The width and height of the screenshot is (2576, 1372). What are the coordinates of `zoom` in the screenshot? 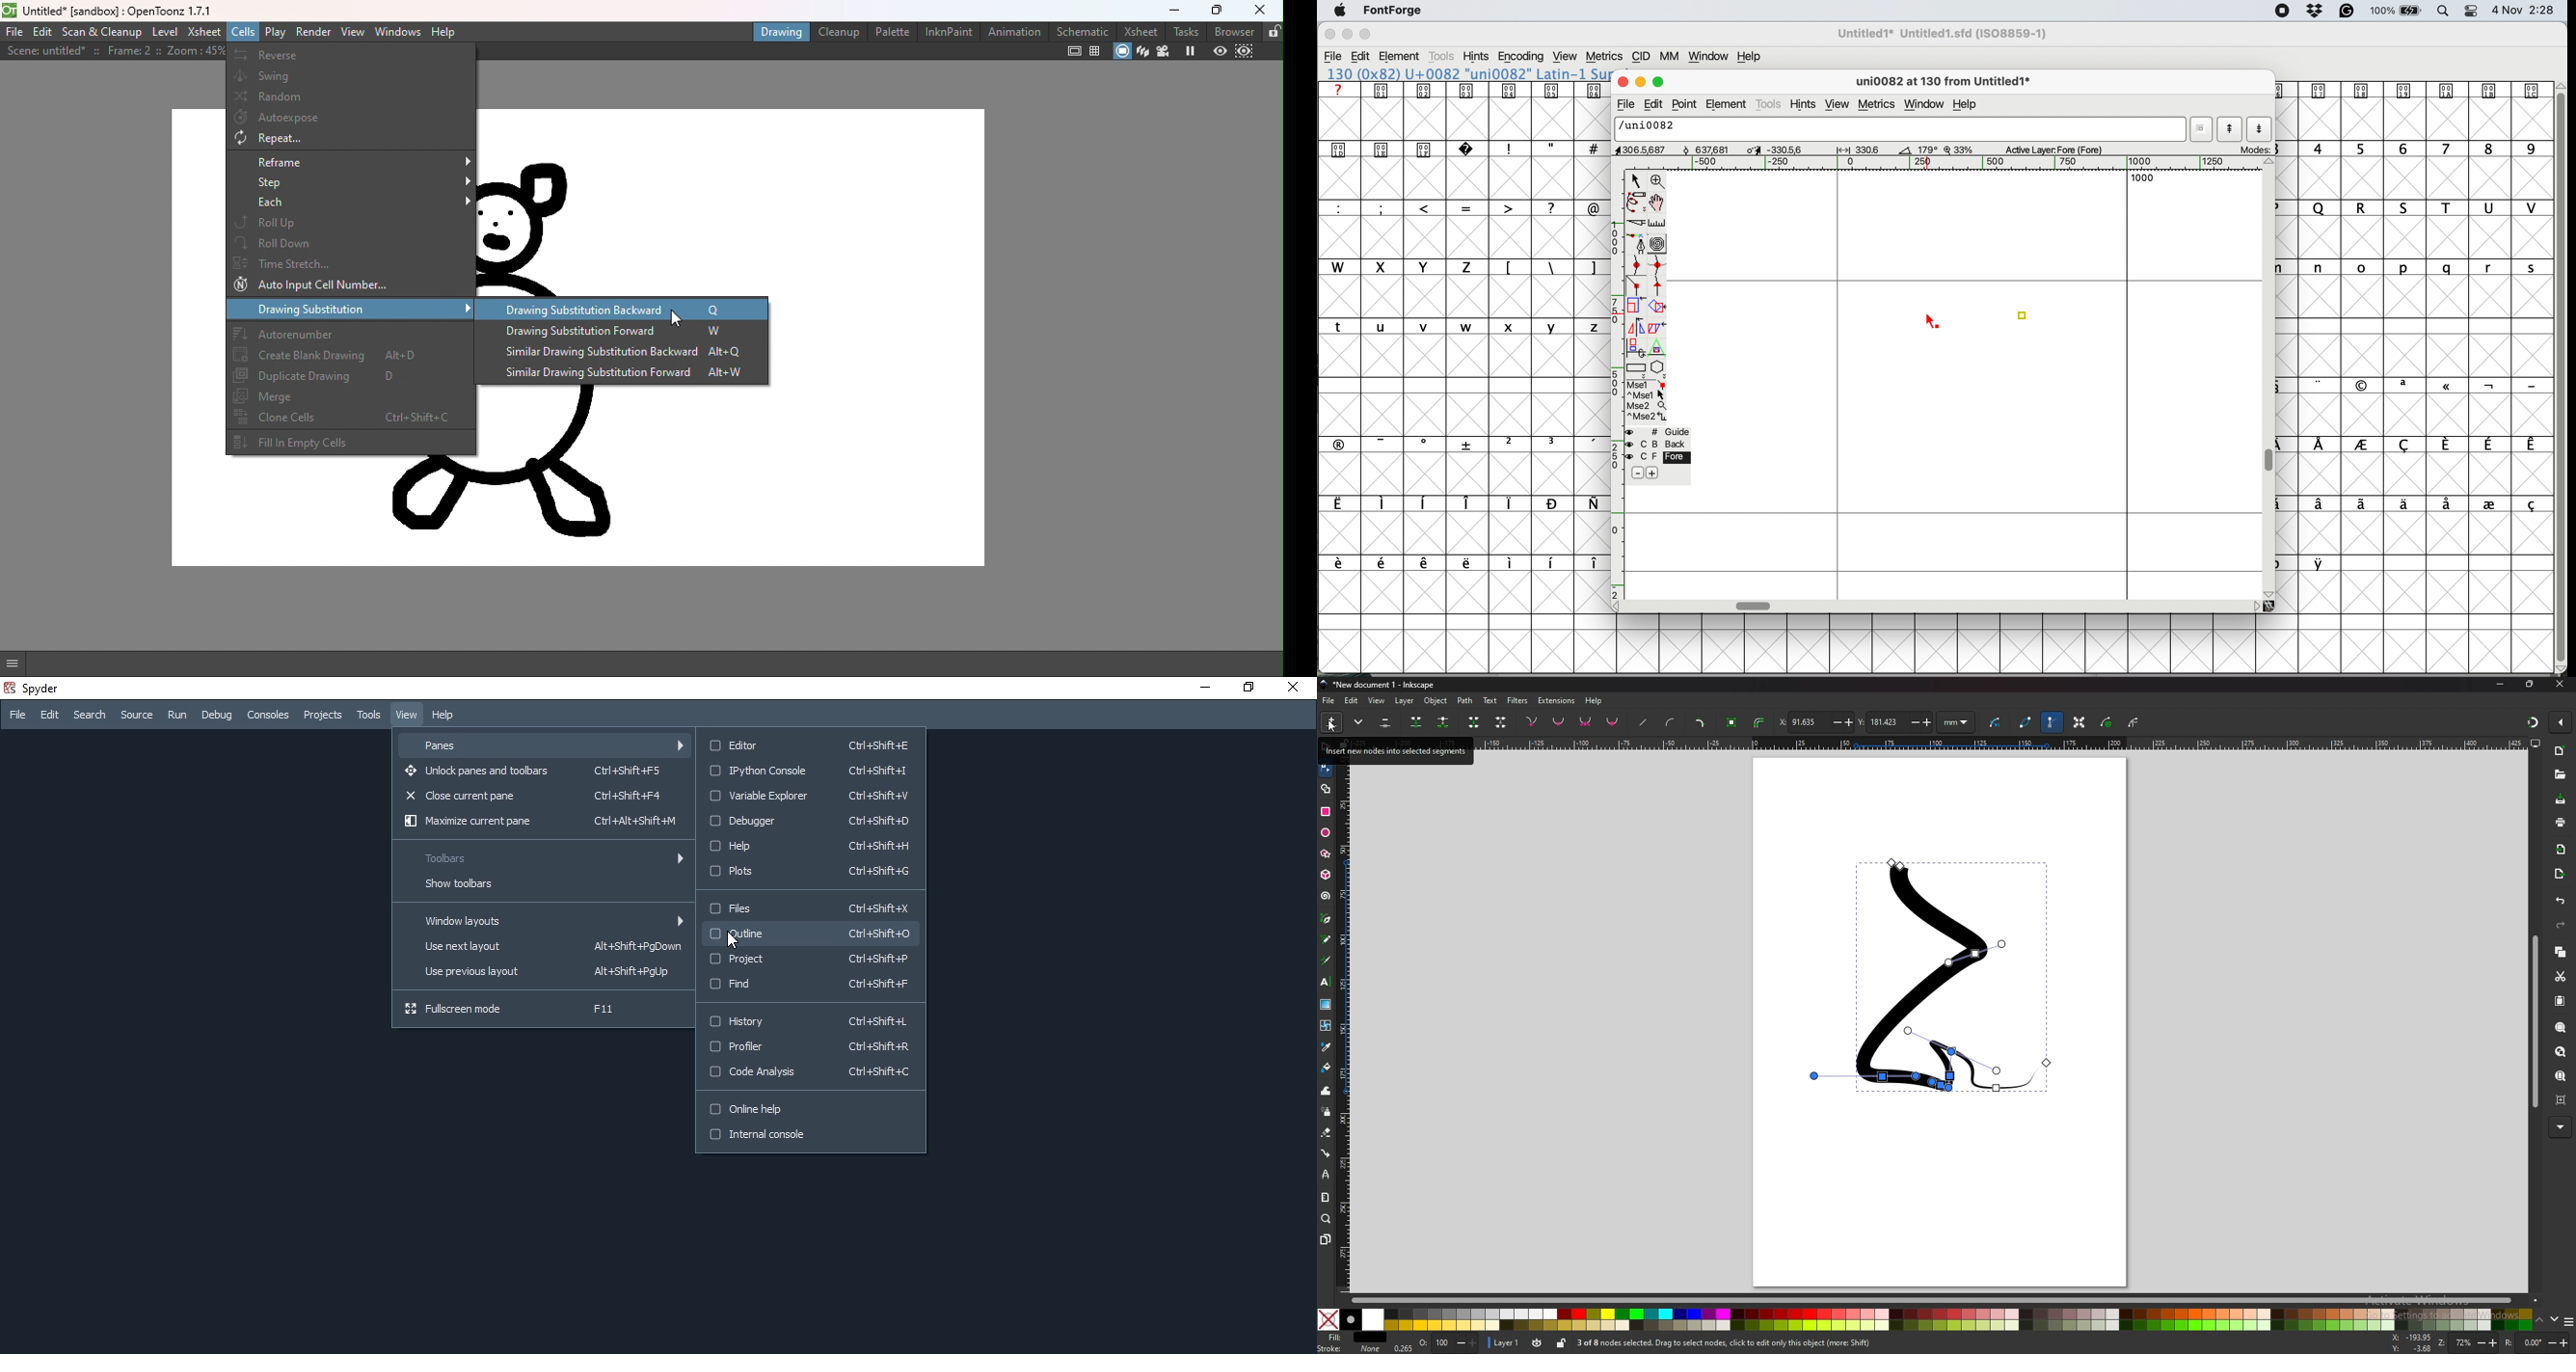 It's located at (1659, 181).